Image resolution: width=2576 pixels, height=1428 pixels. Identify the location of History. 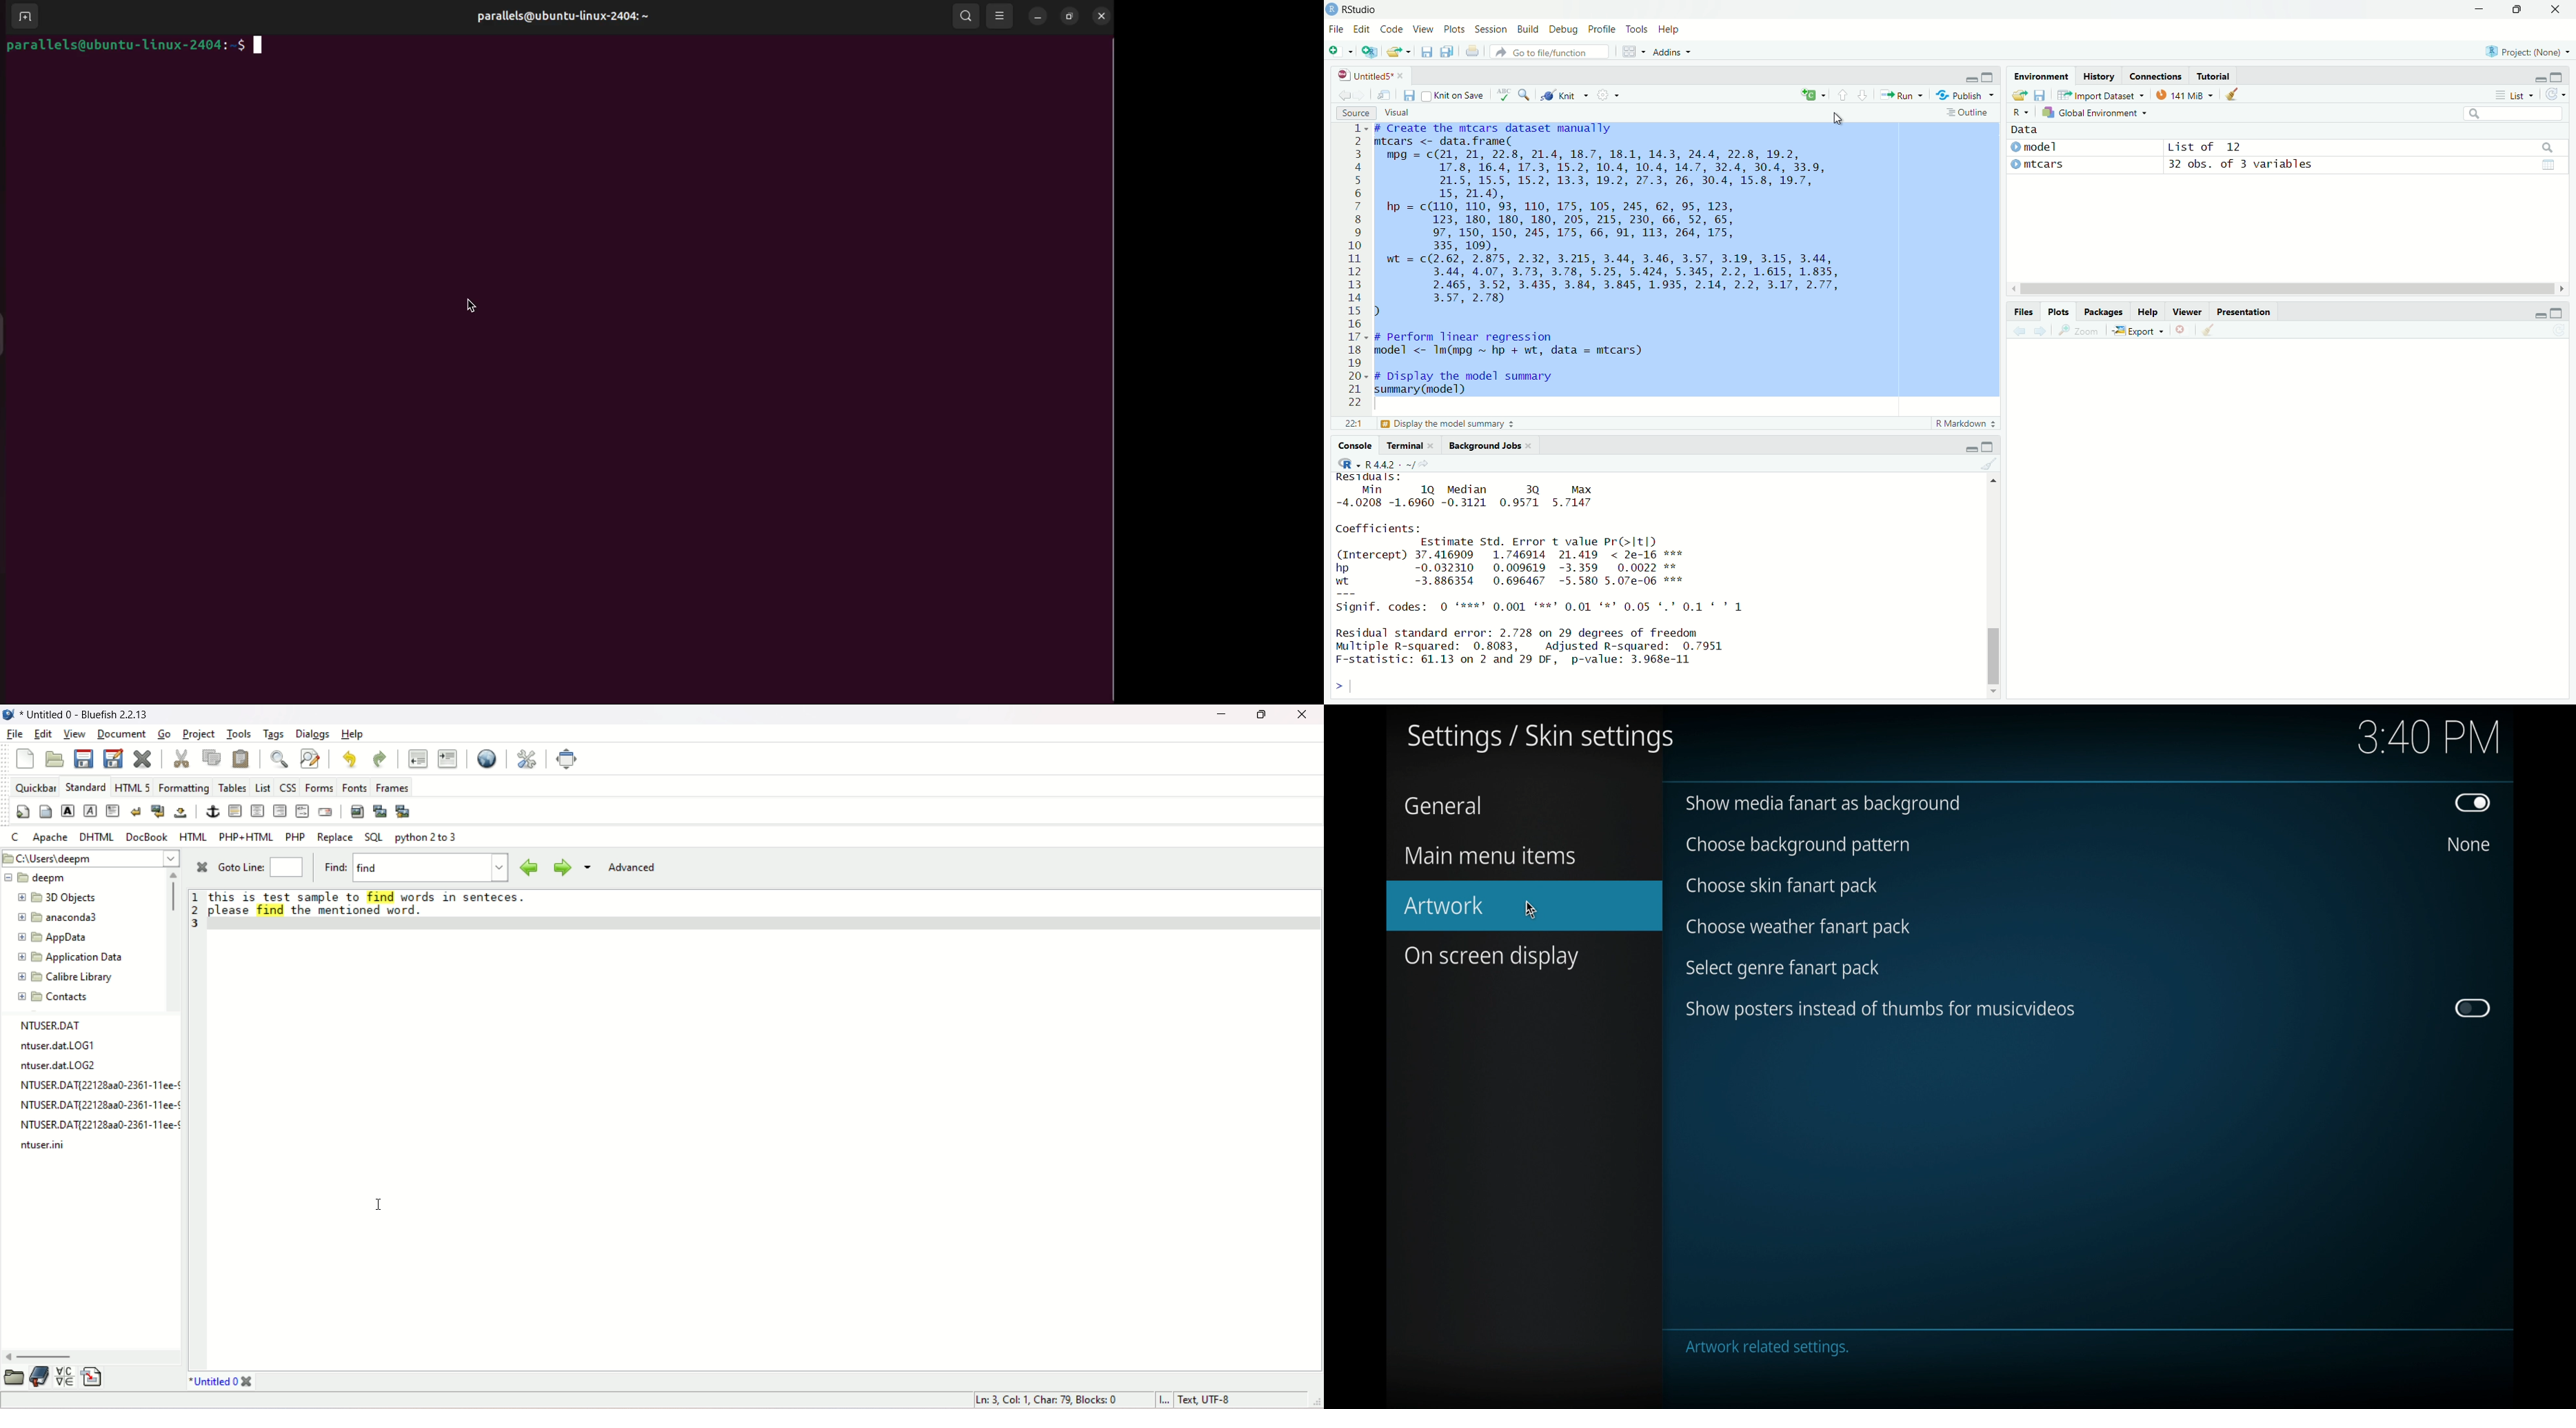
(2098, 76).